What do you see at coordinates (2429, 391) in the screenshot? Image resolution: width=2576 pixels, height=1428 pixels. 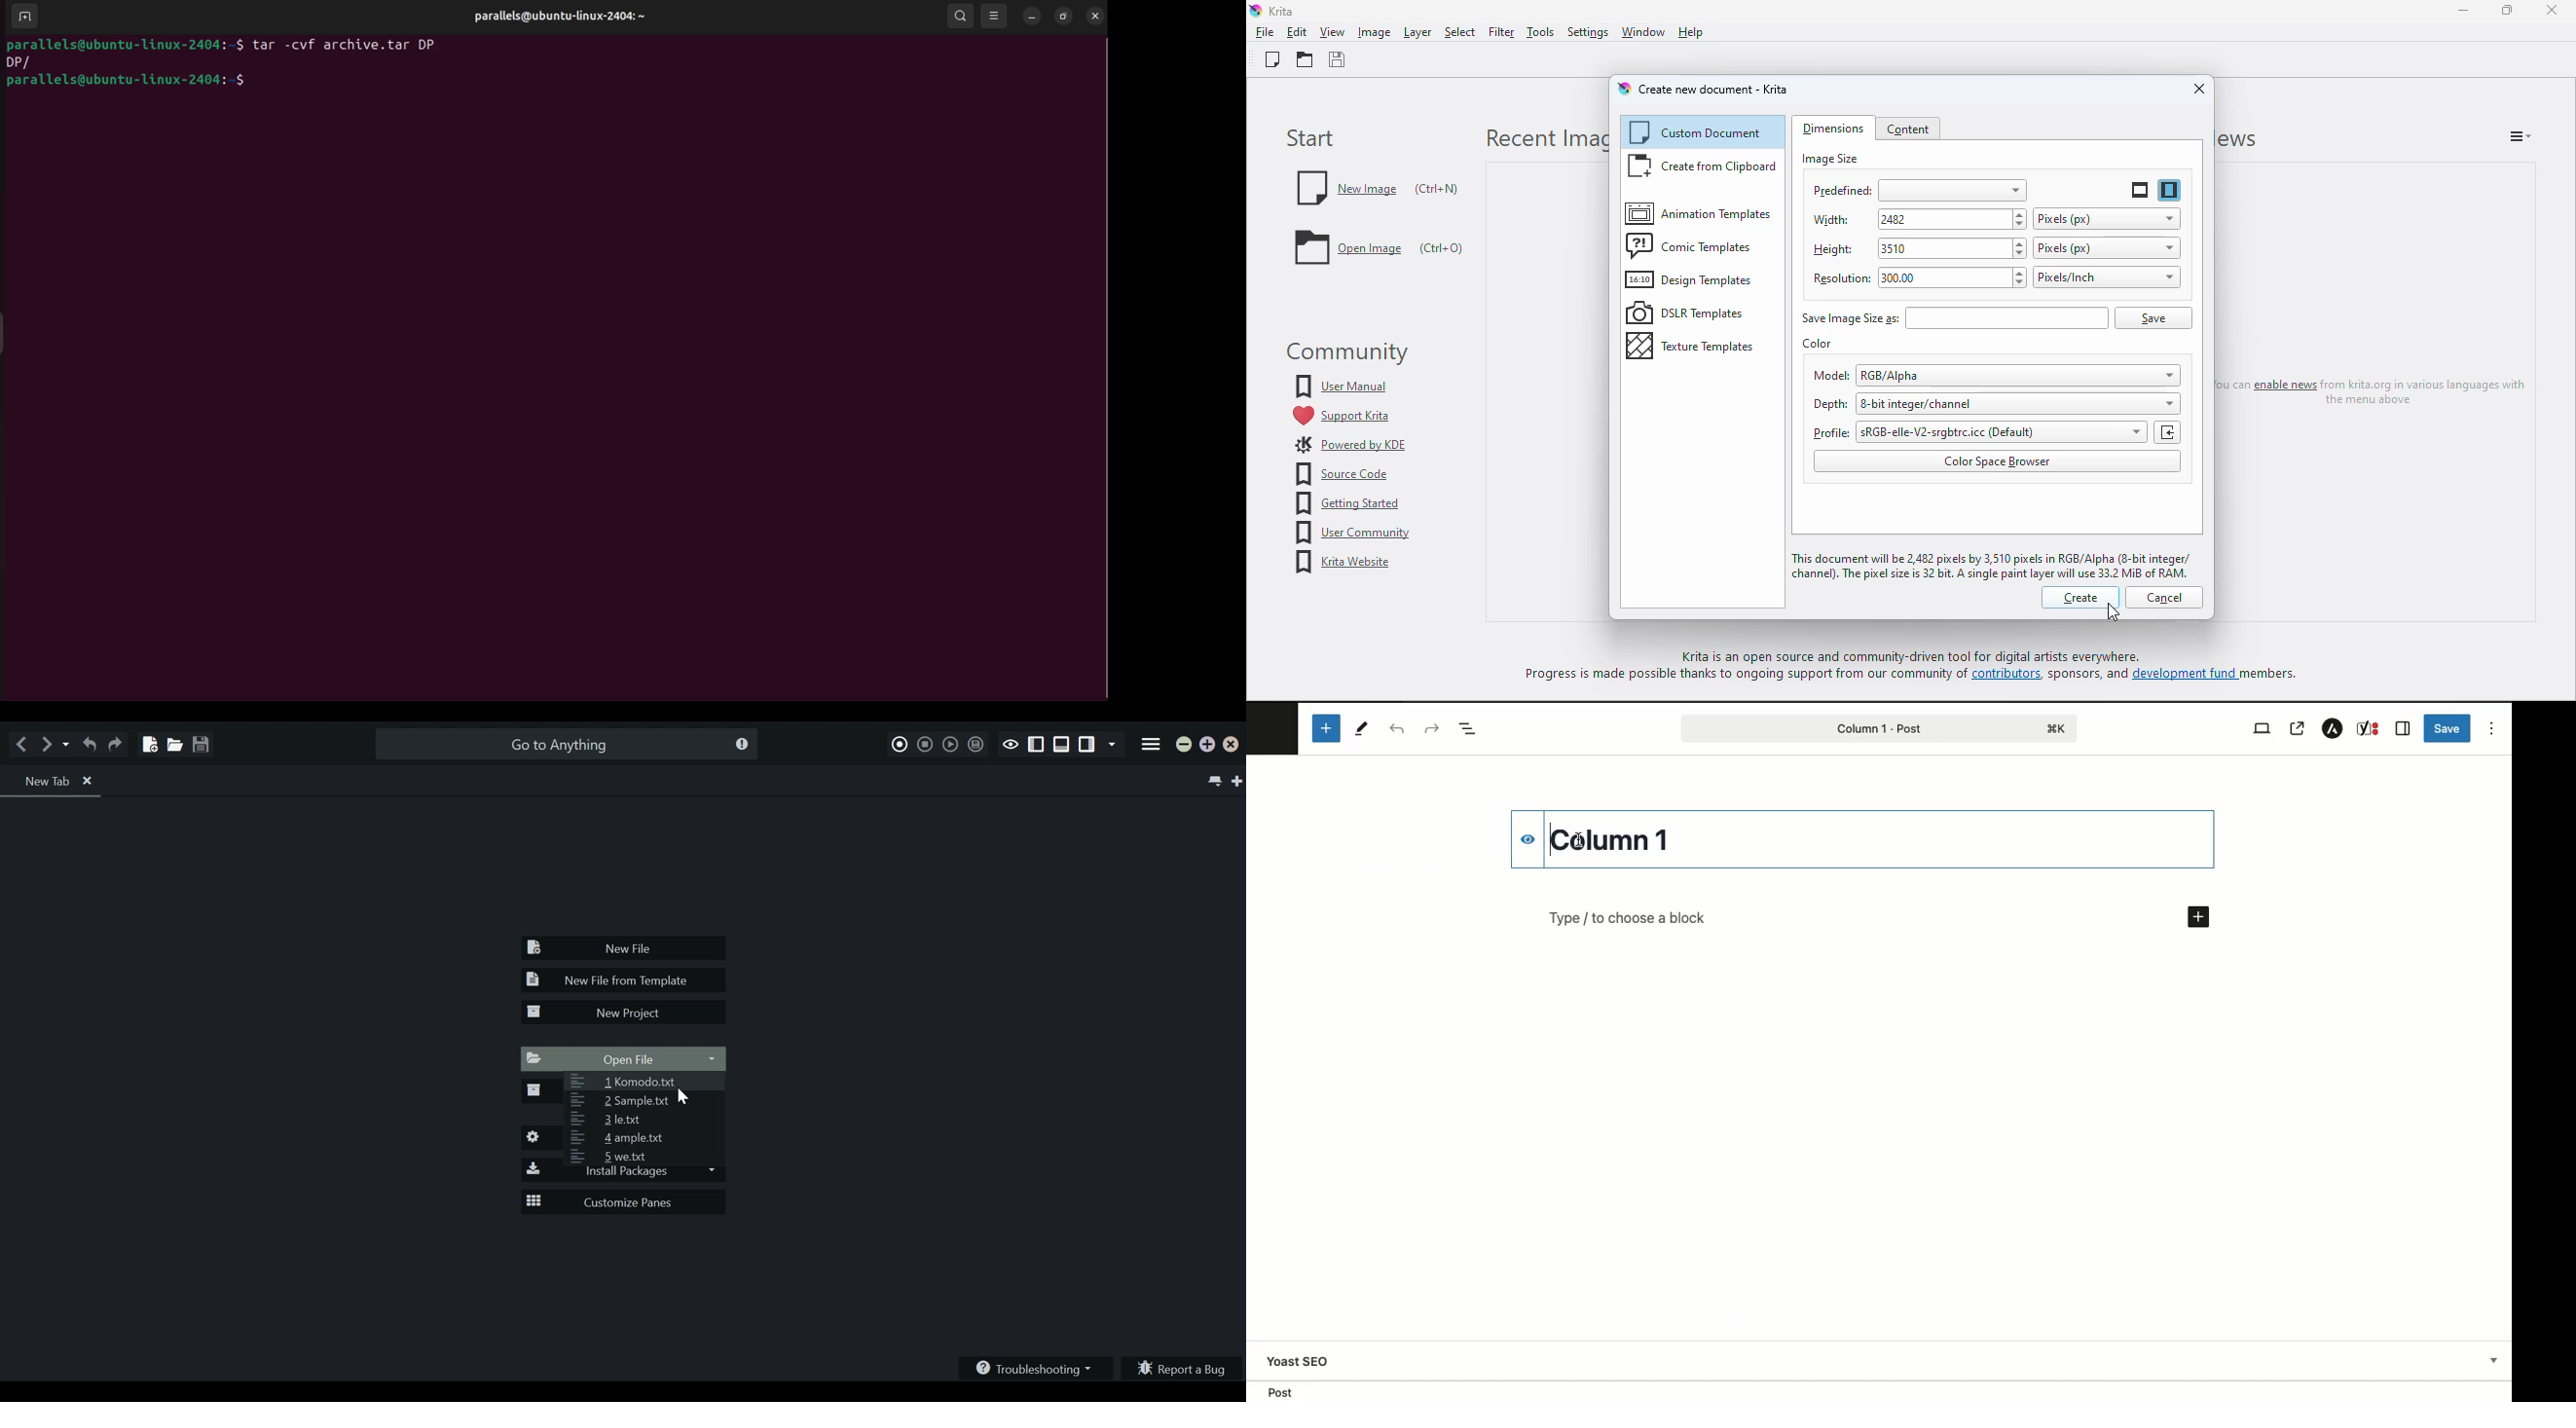 I see `from kiita.org in various languages with the menu above` at bounding box center [2429, 391].